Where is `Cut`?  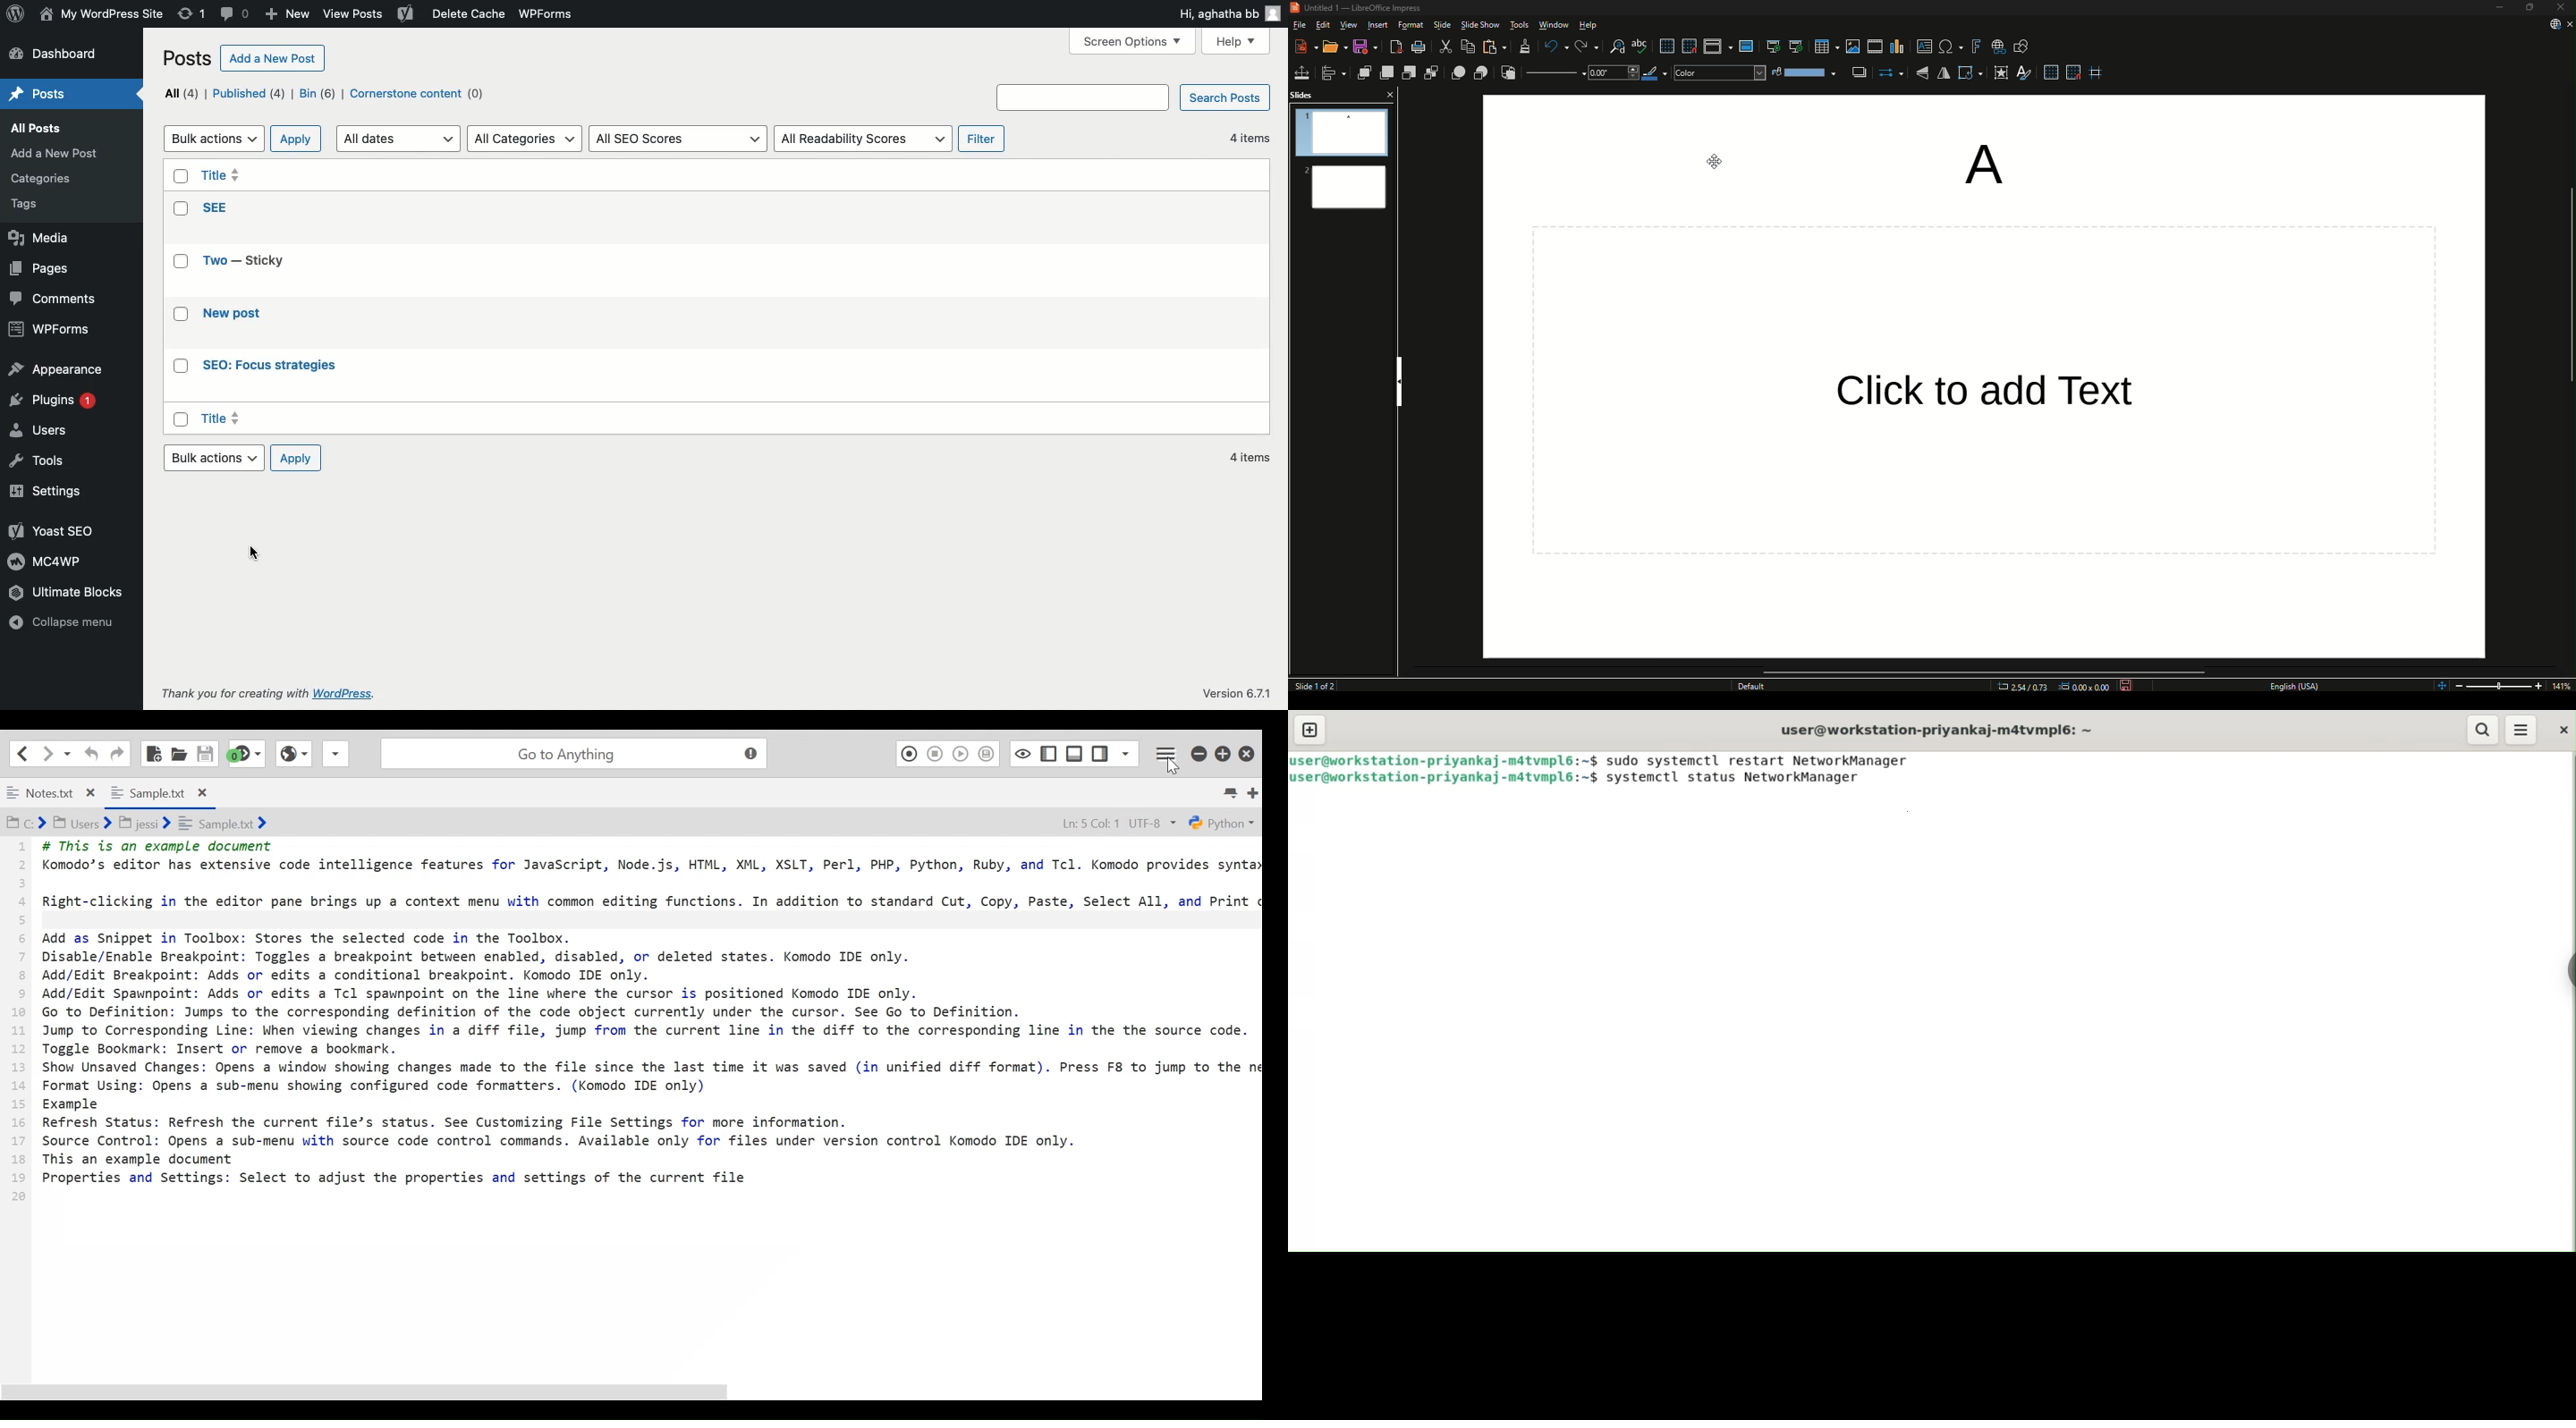 Cut is located at coordinates (1442, 47).